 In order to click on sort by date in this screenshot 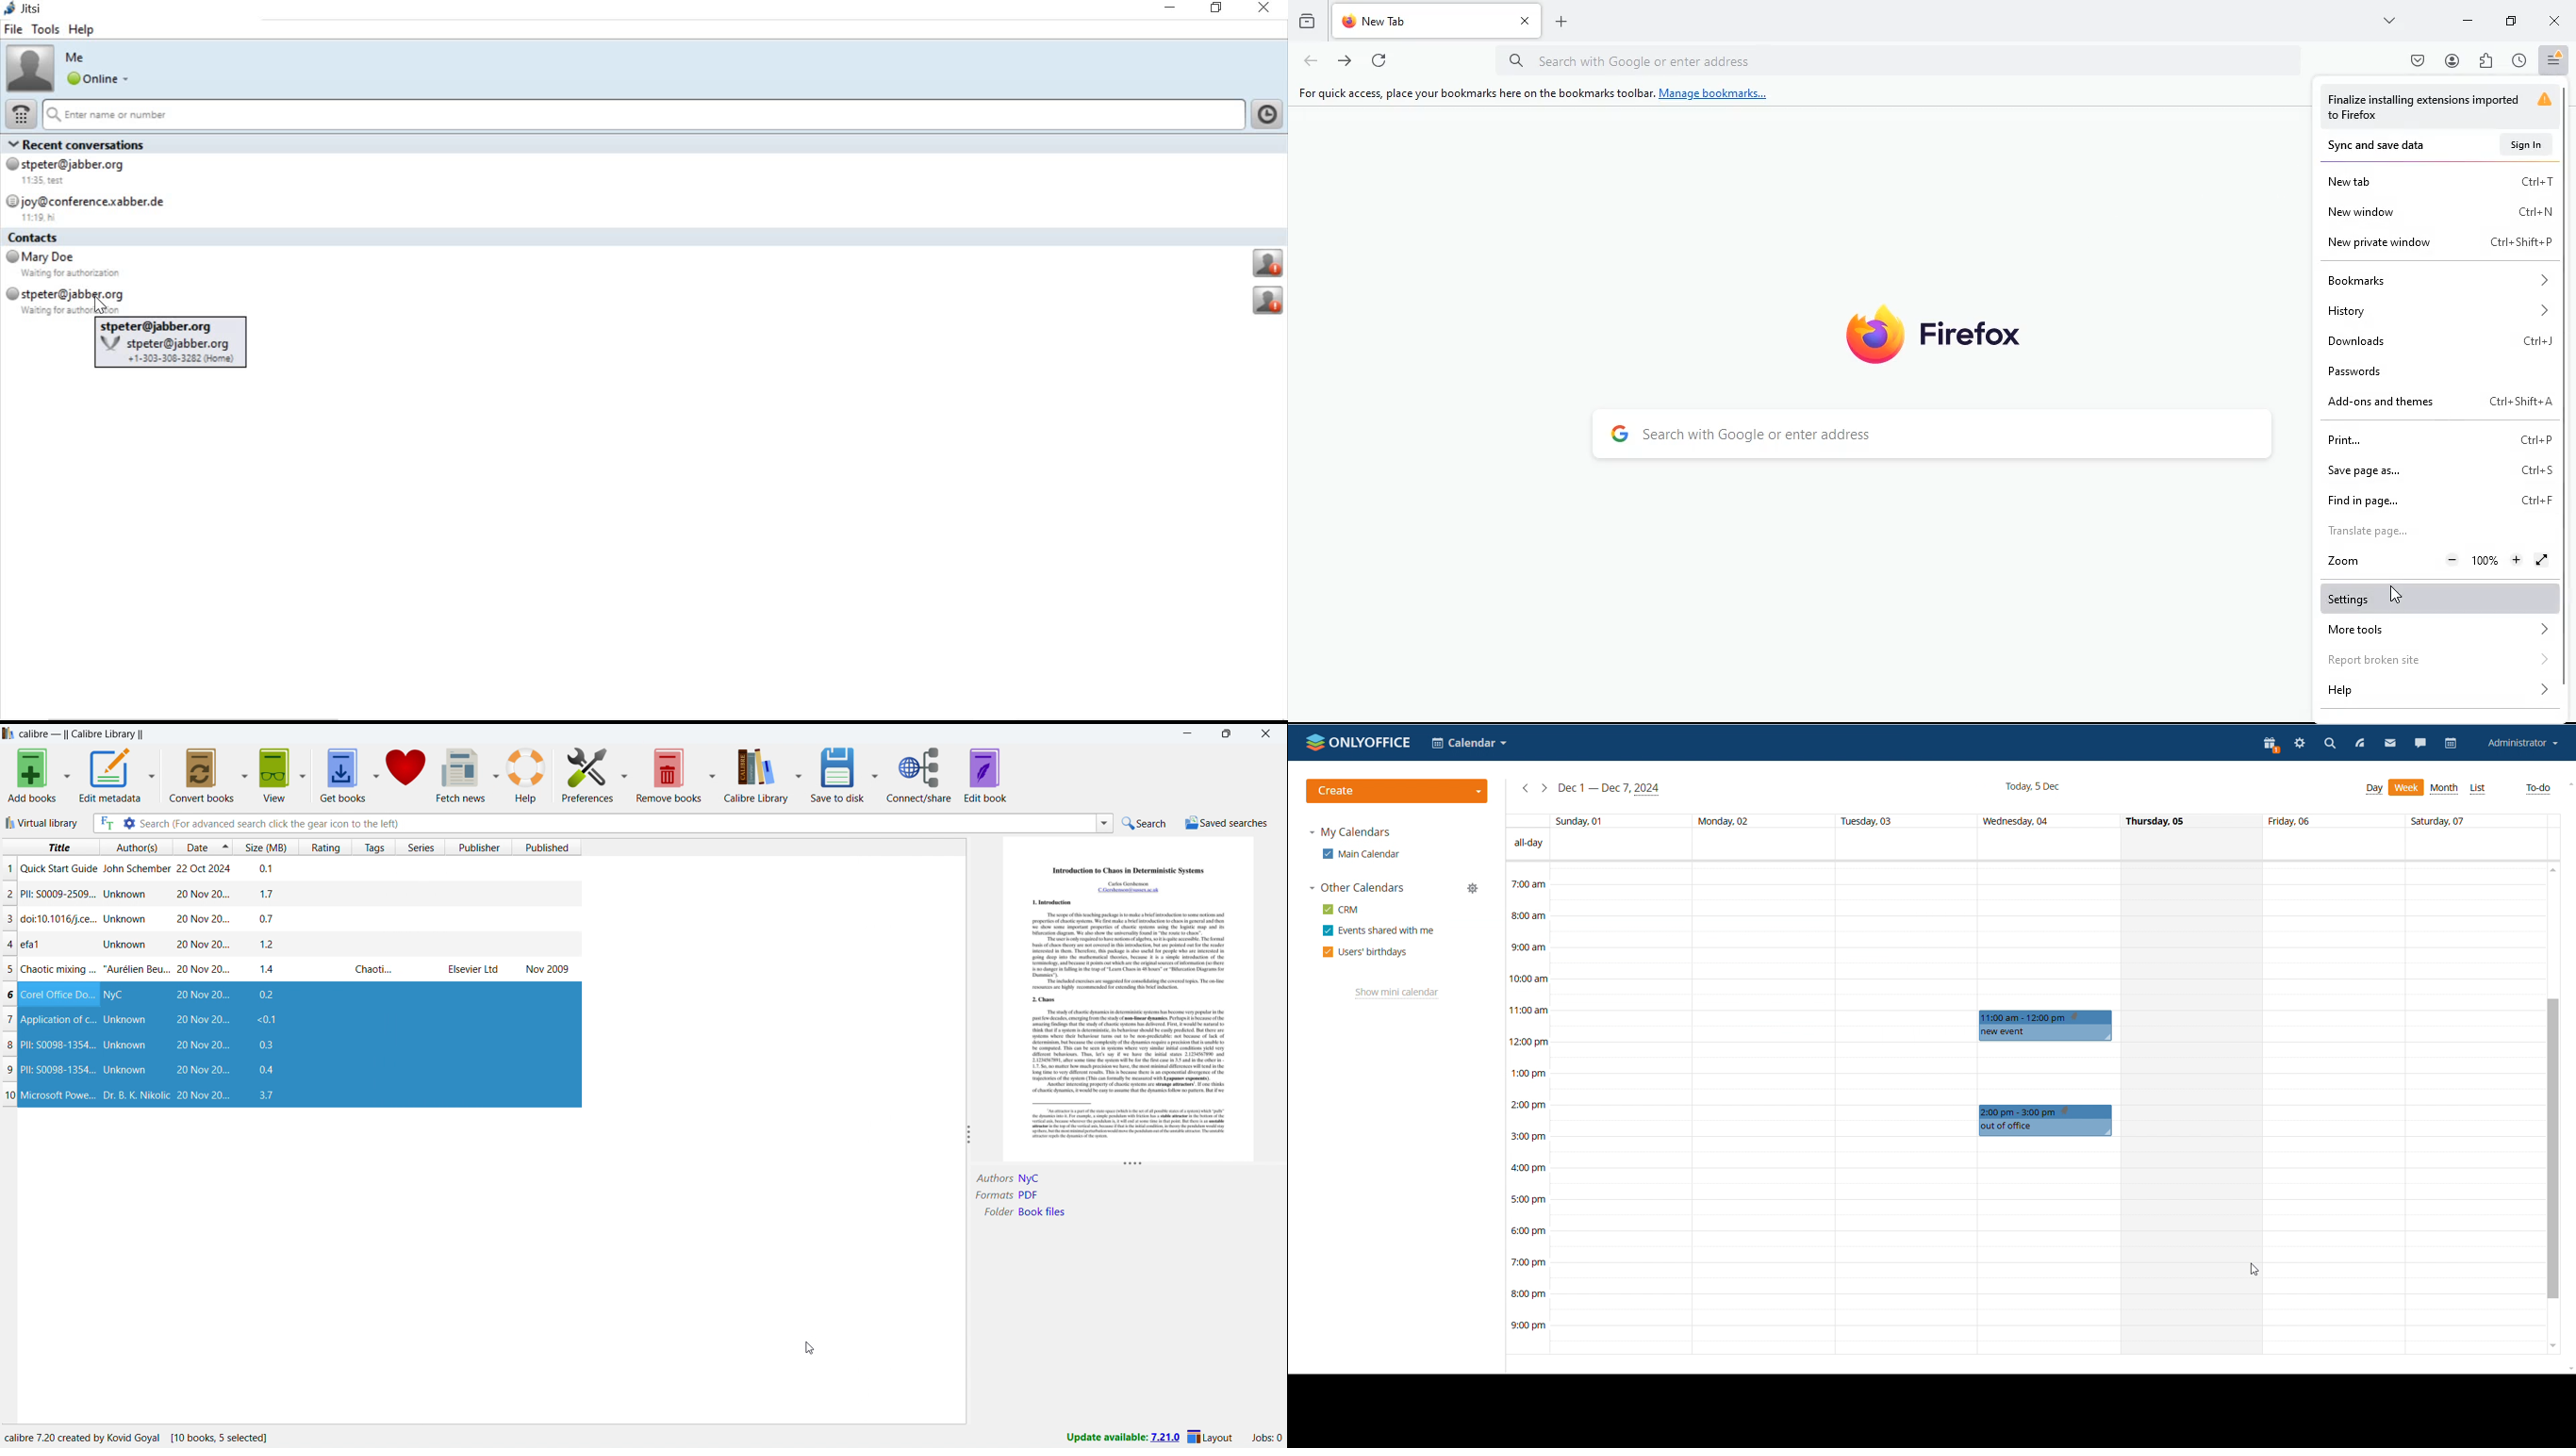, I will do `click(189, 847)`.